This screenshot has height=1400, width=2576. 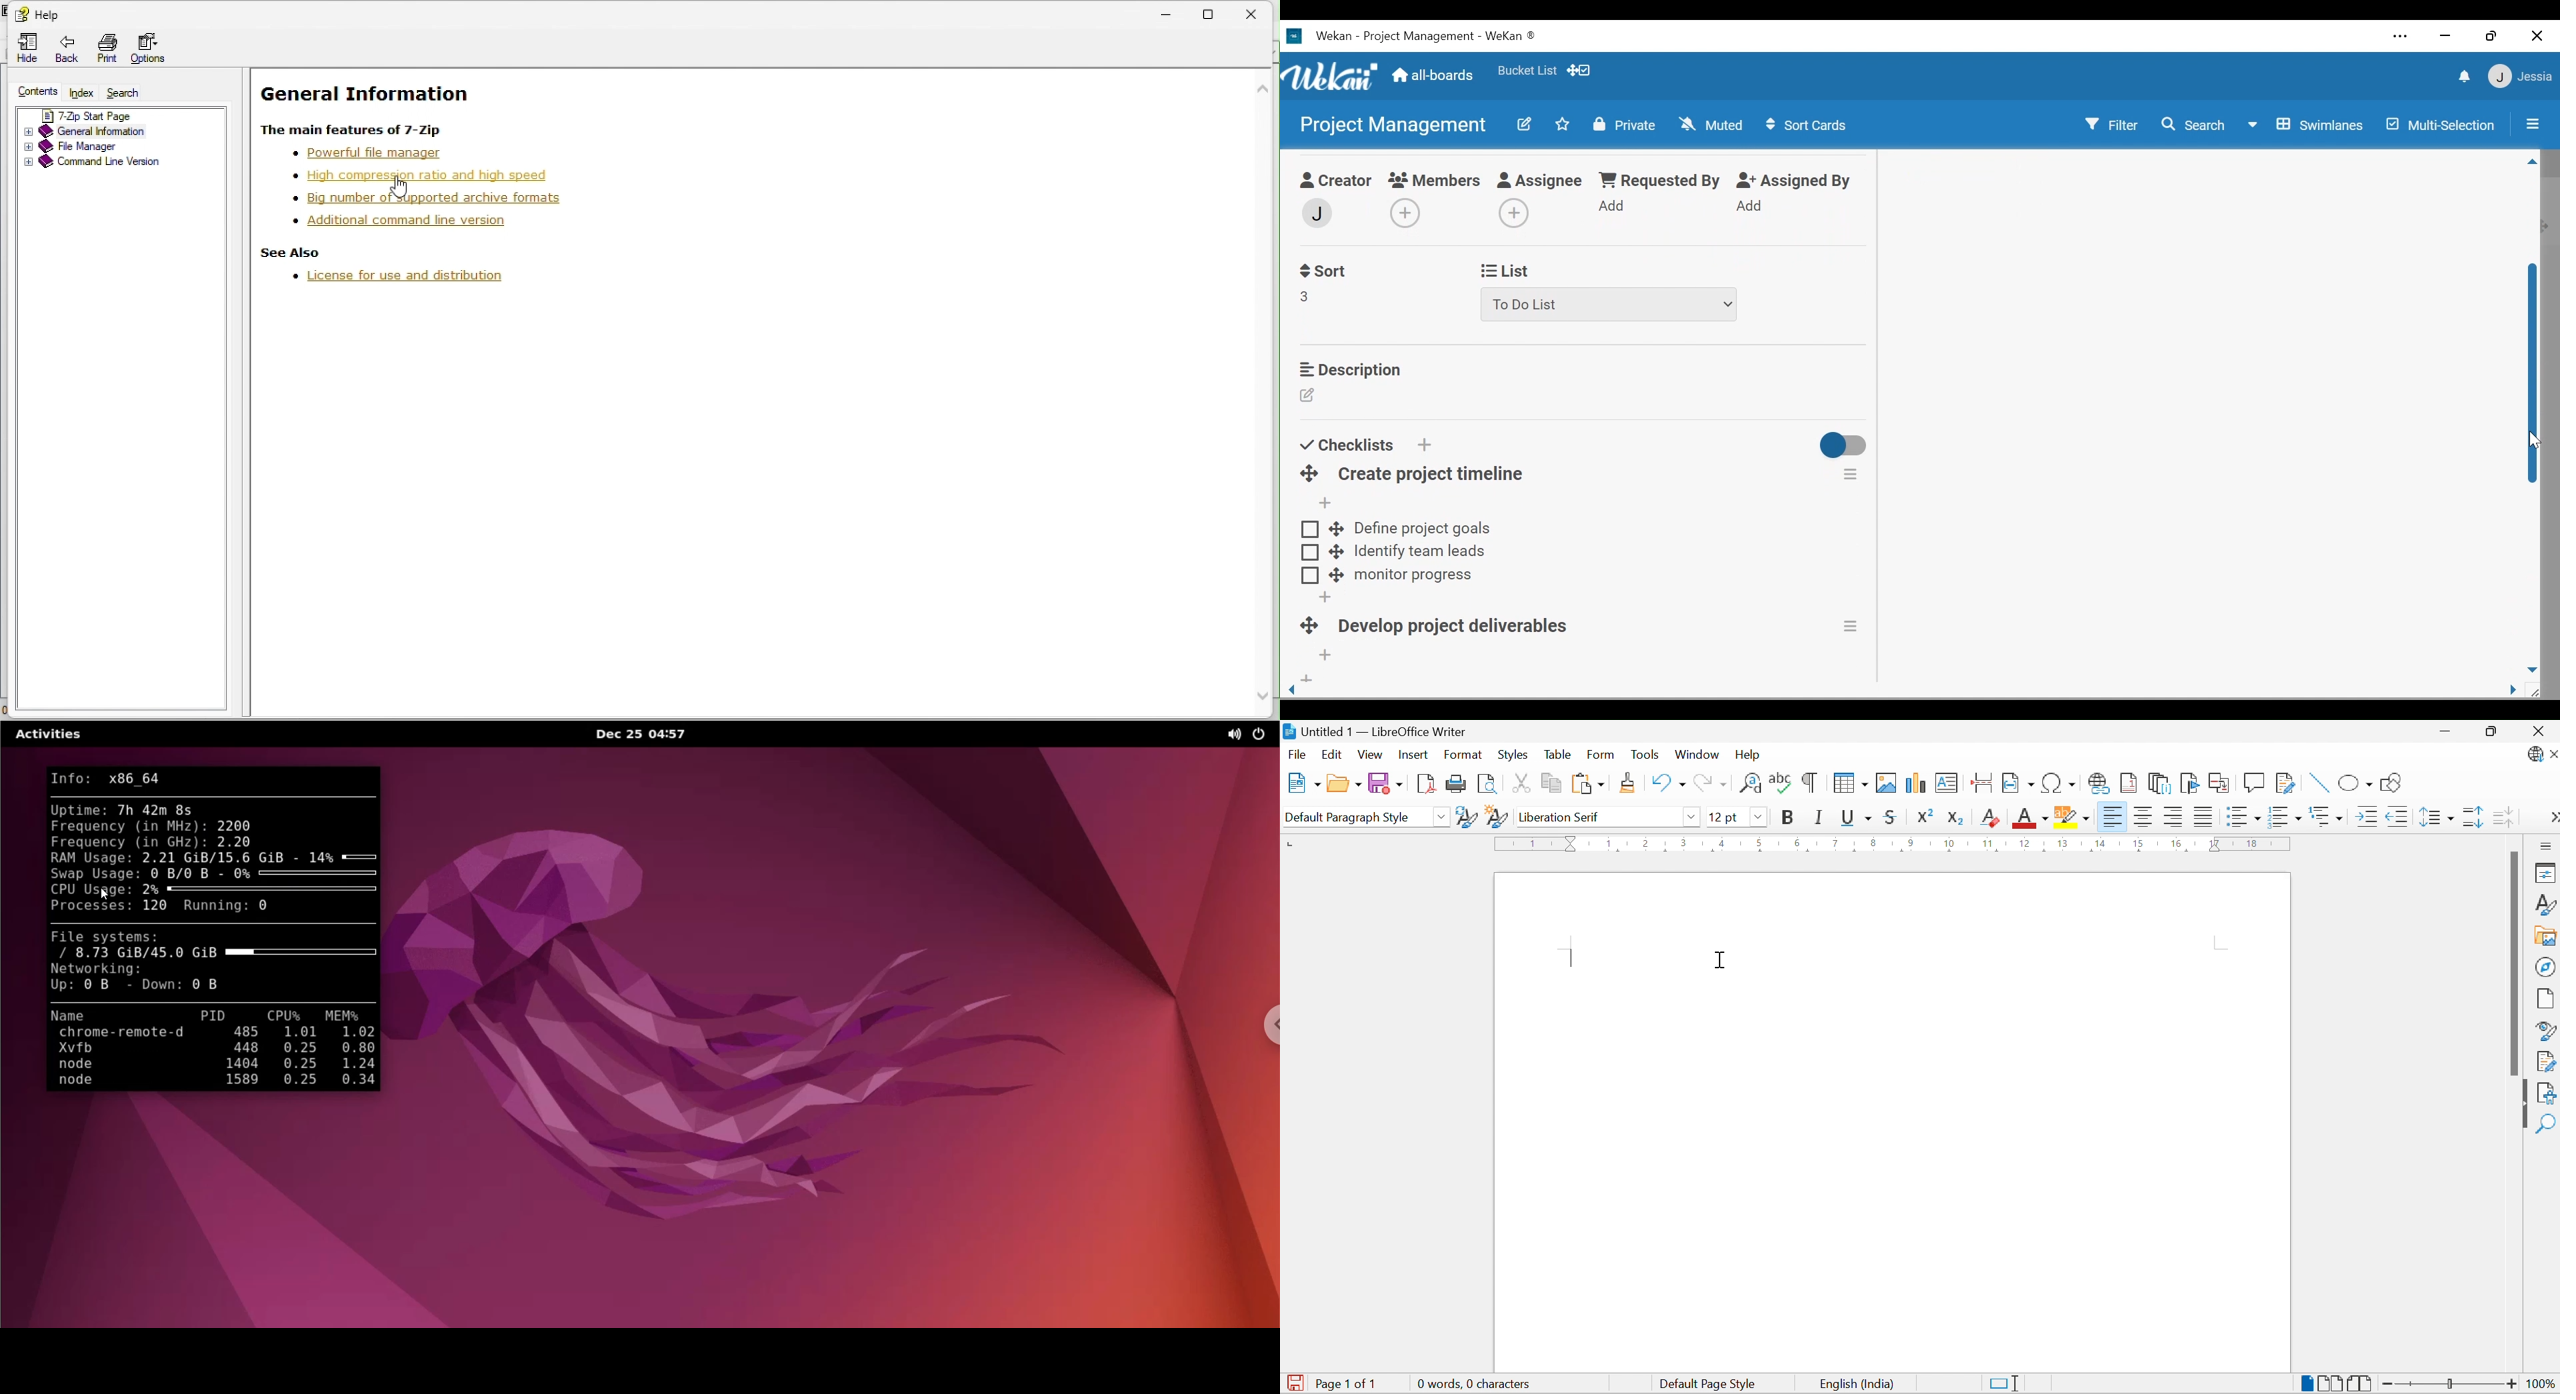 What do you see at coordinates (2436, 818) in the screenshot?
I see `Set Line Spacing` at bounding box center [2436, 818].